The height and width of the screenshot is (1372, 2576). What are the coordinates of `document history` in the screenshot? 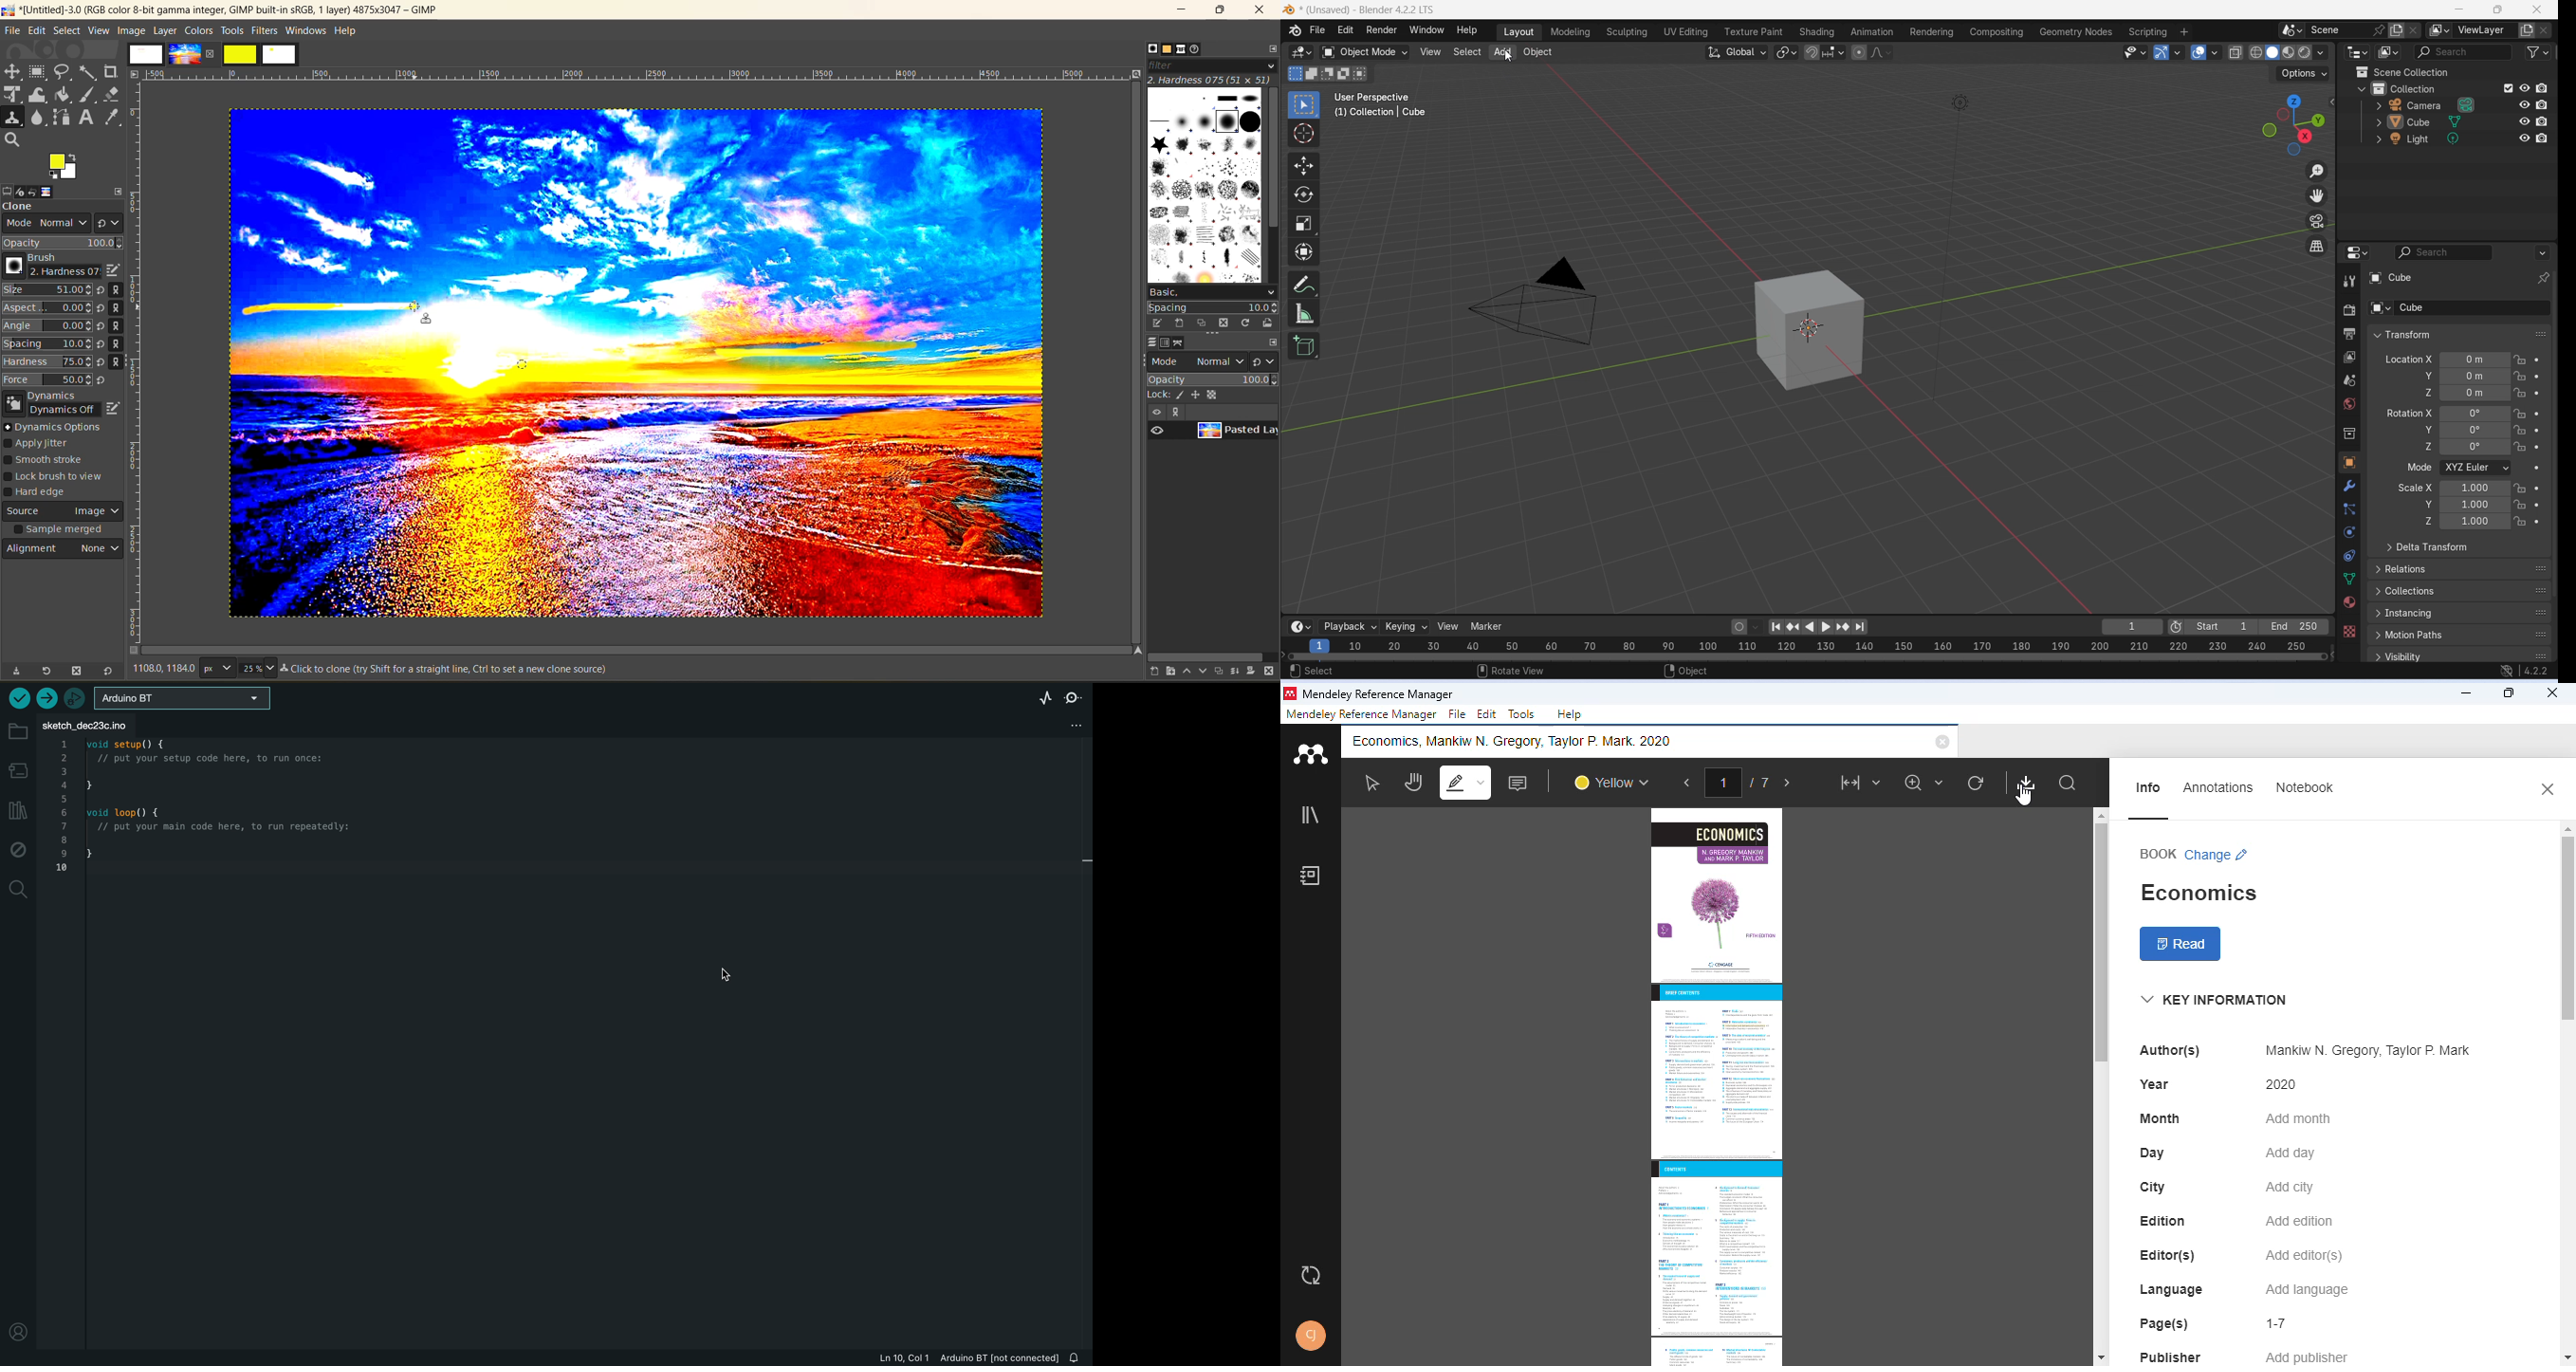 It's located at (1200, 49).